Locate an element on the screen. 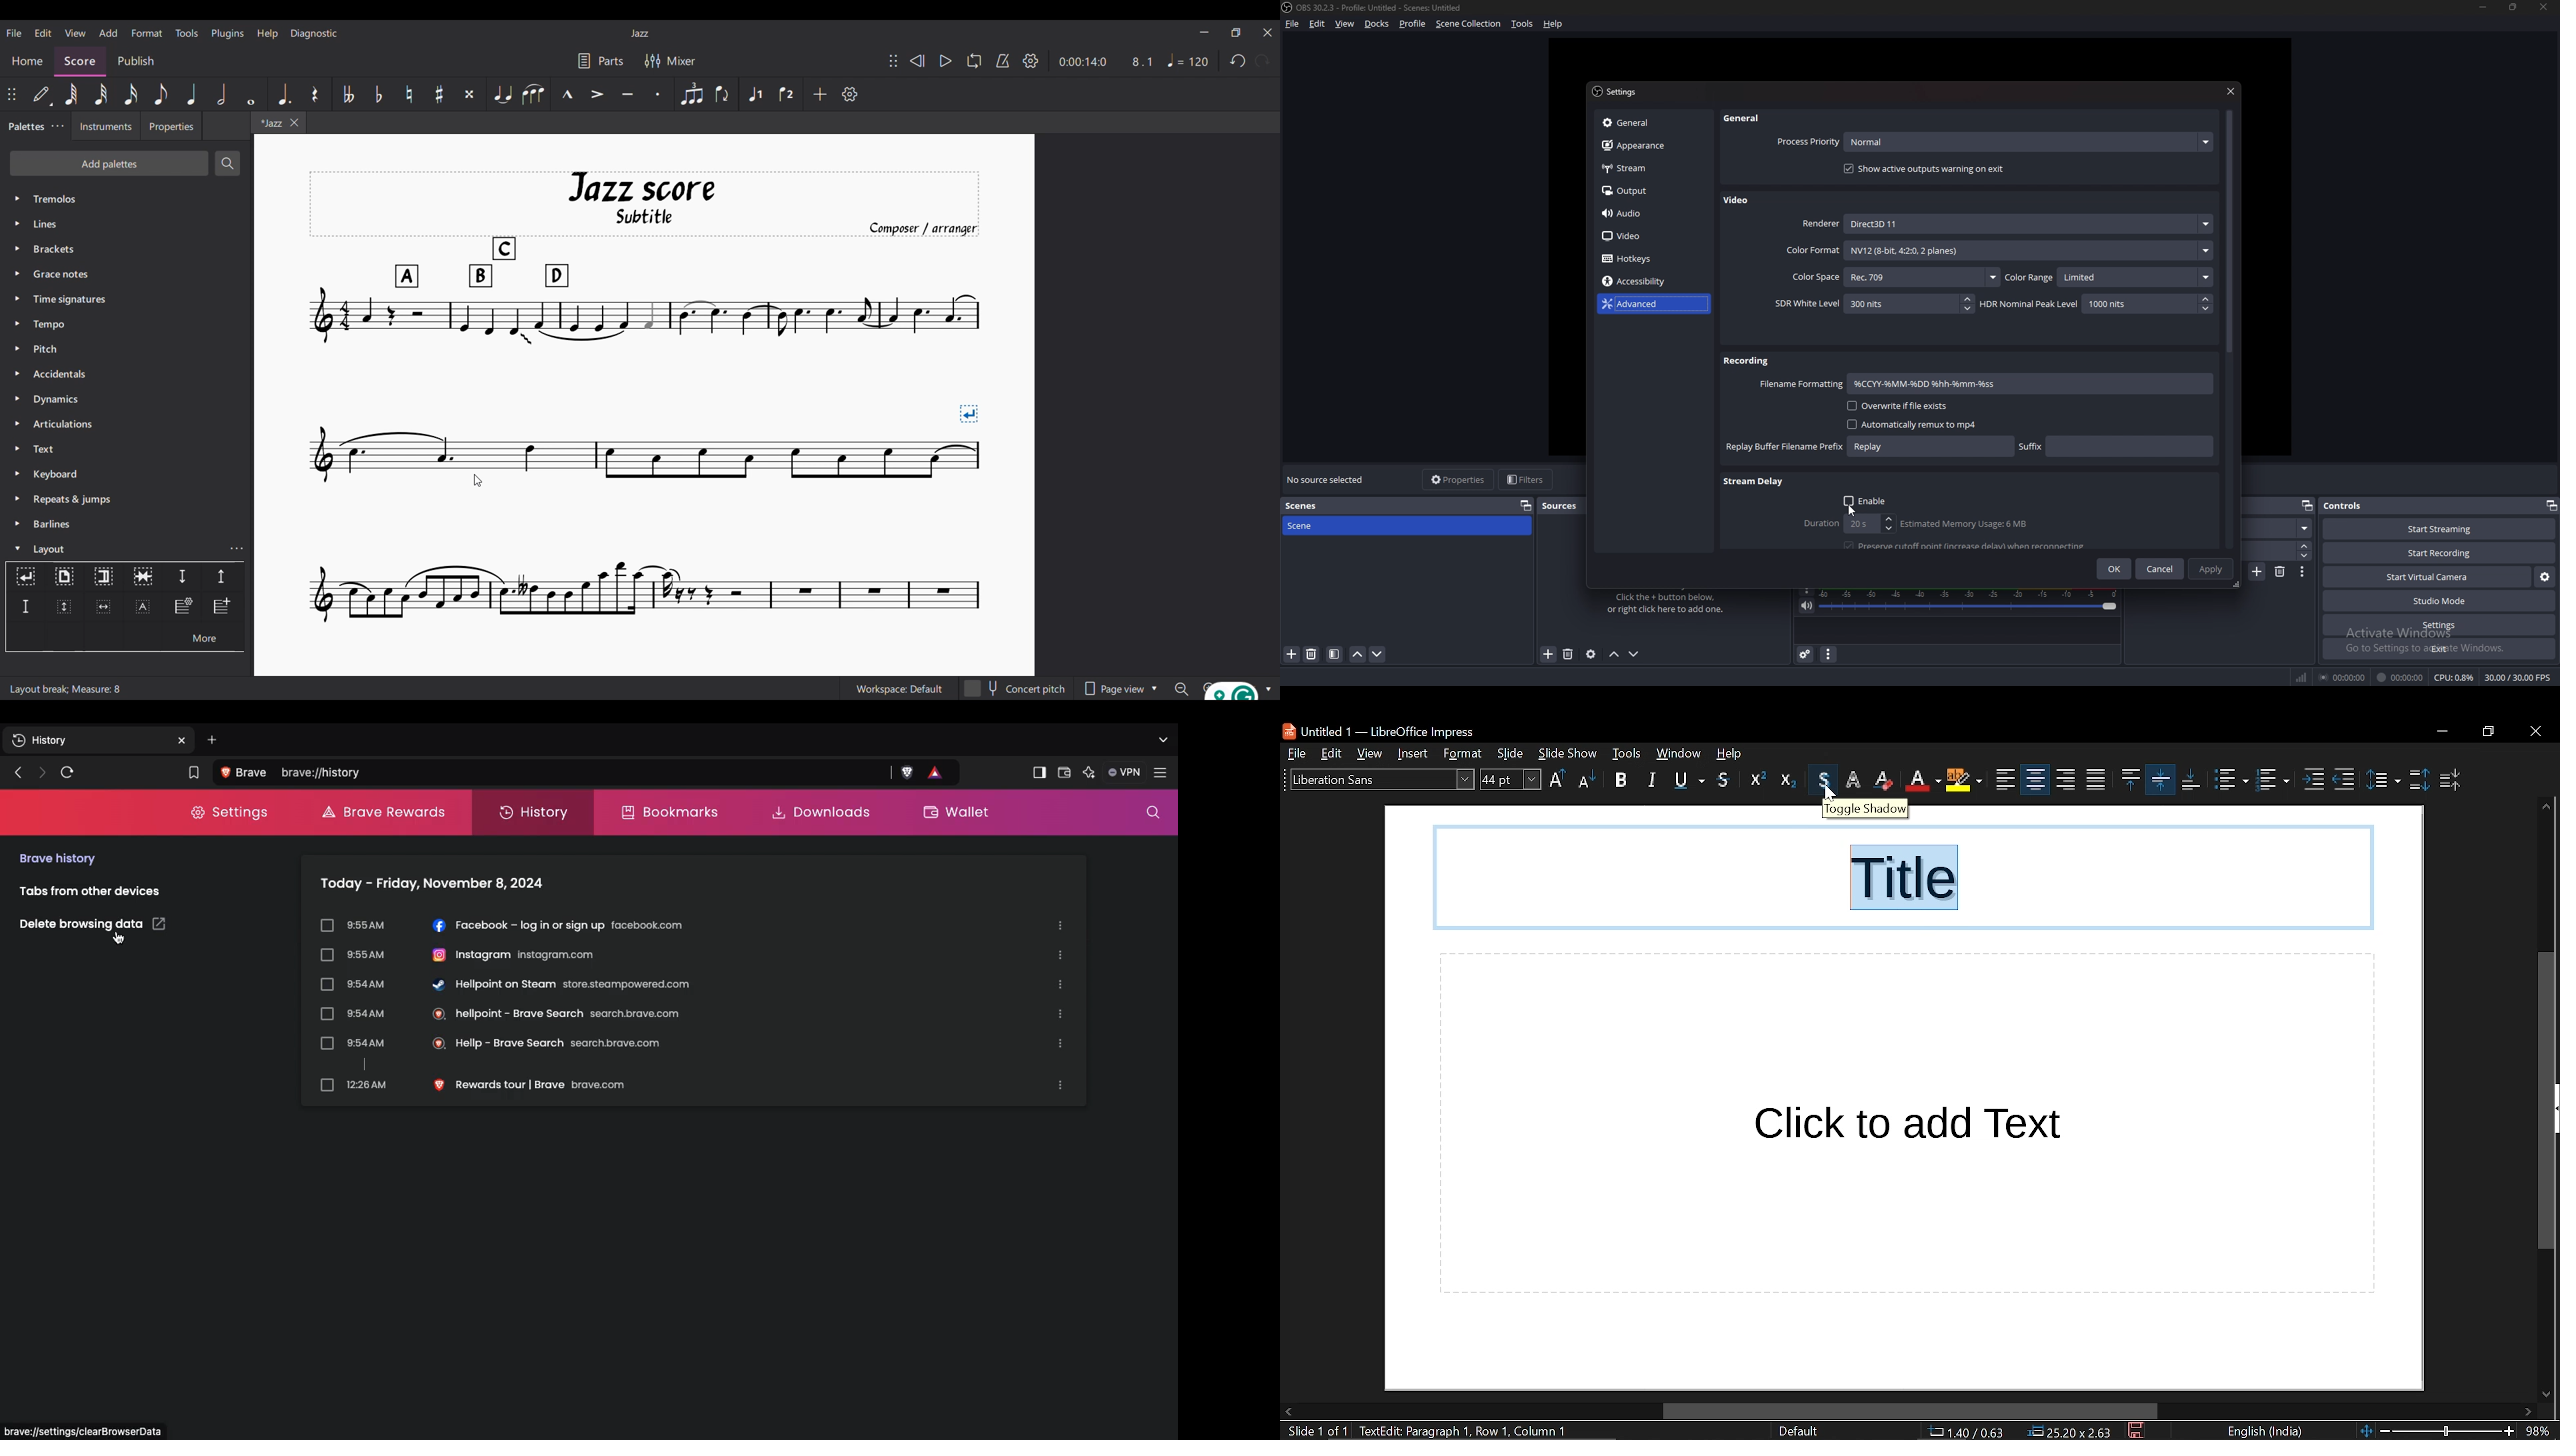 This screenshot has width=2576, height=1456. 64th note is located at coordinates (73, 95).